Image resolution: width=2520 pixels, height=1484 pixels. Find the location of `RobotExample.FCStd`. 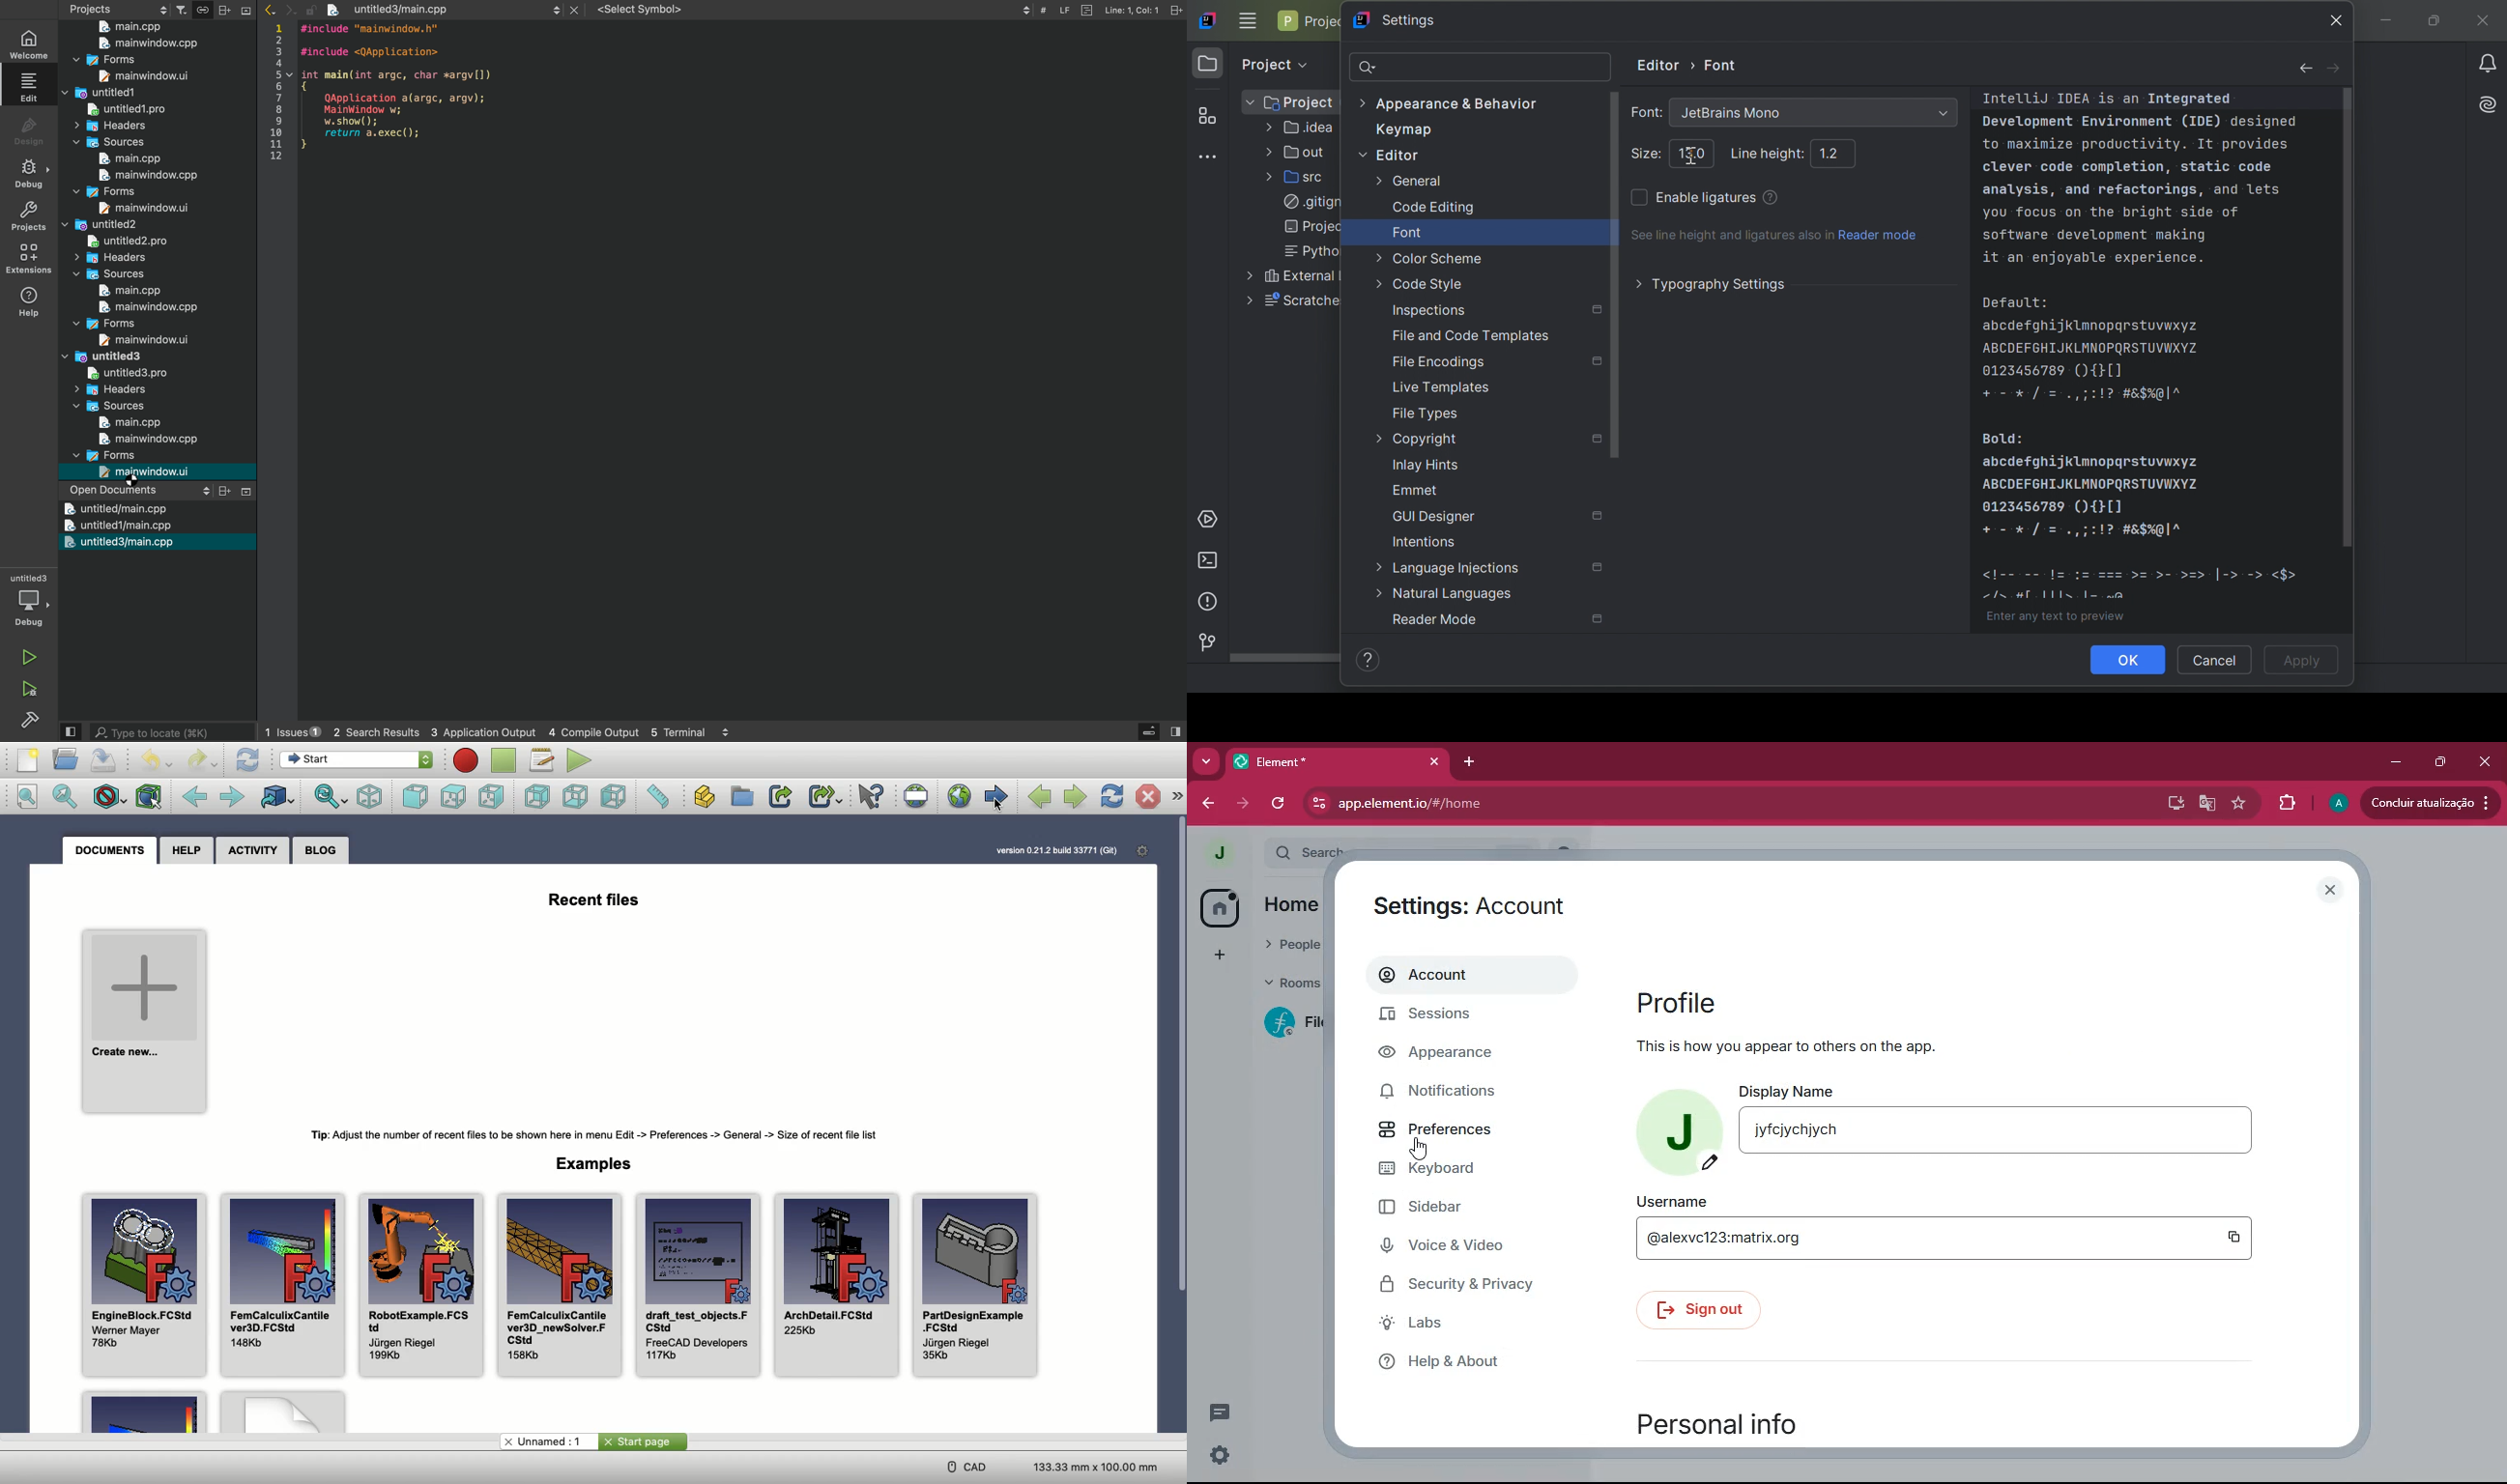

RobotExample.FCStd is located at coordinates (424, 1290).